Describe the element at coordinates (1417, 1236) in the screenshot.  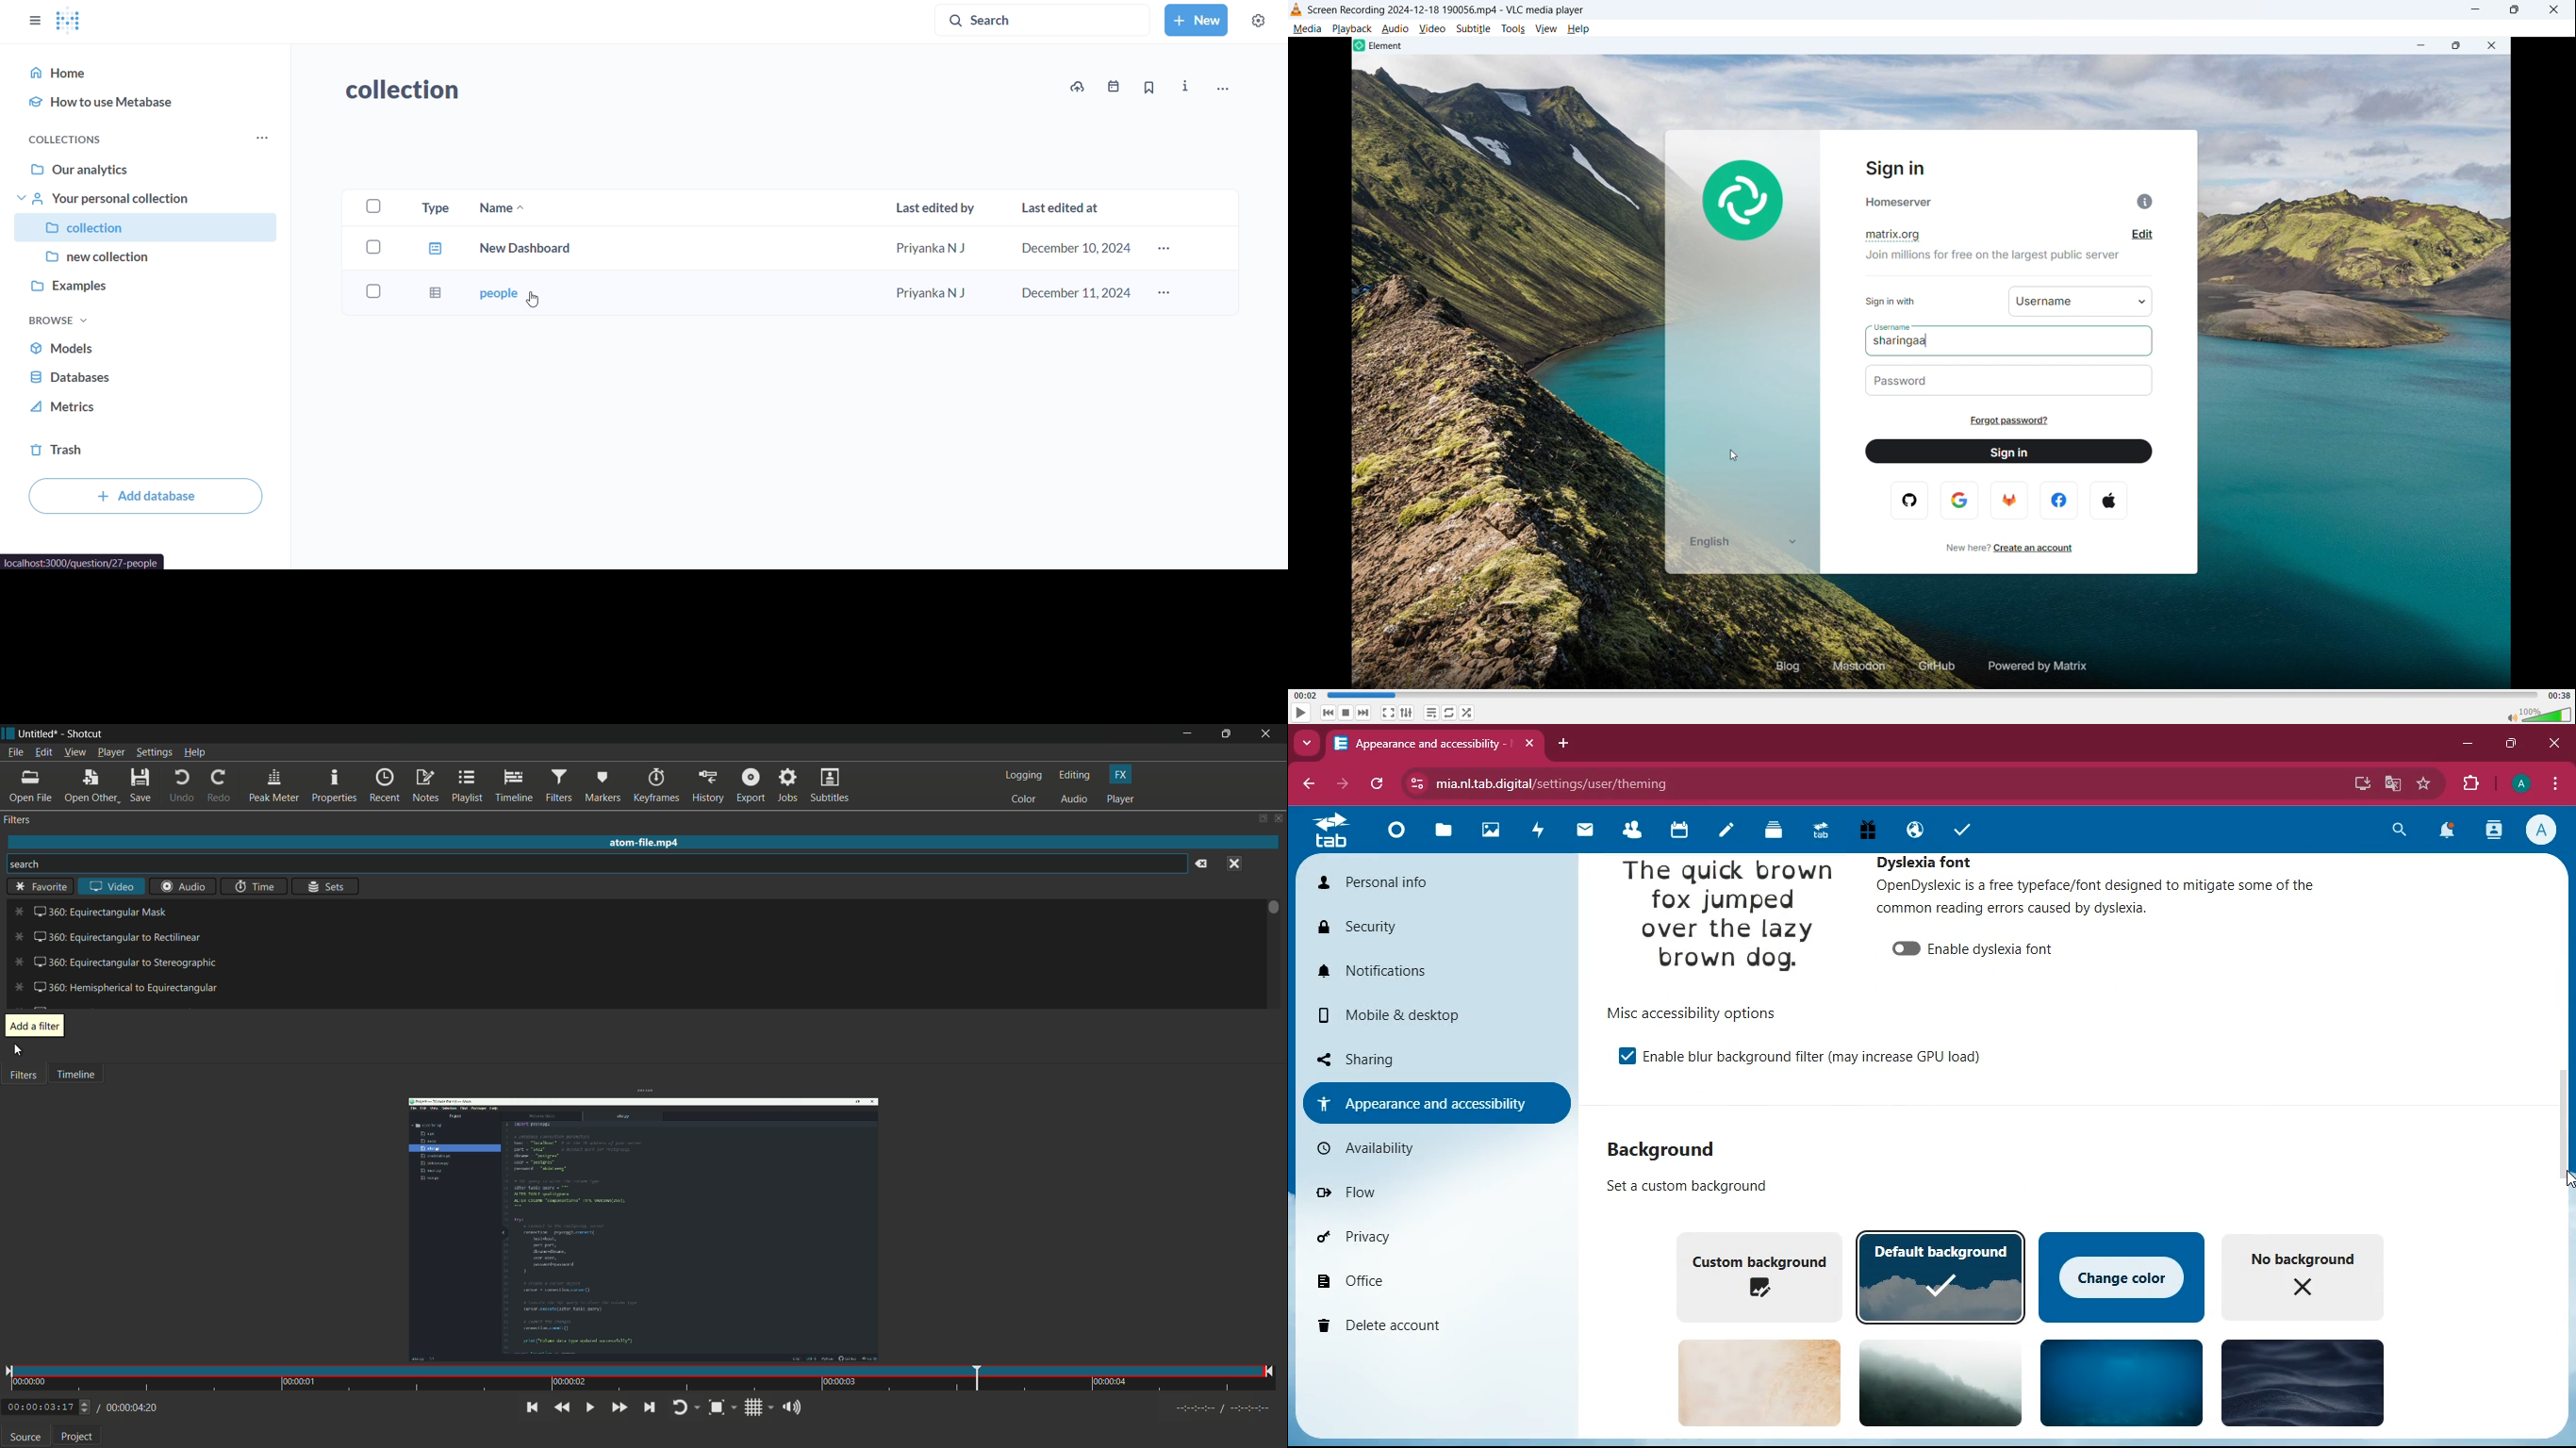
I see `privacy` at that location.